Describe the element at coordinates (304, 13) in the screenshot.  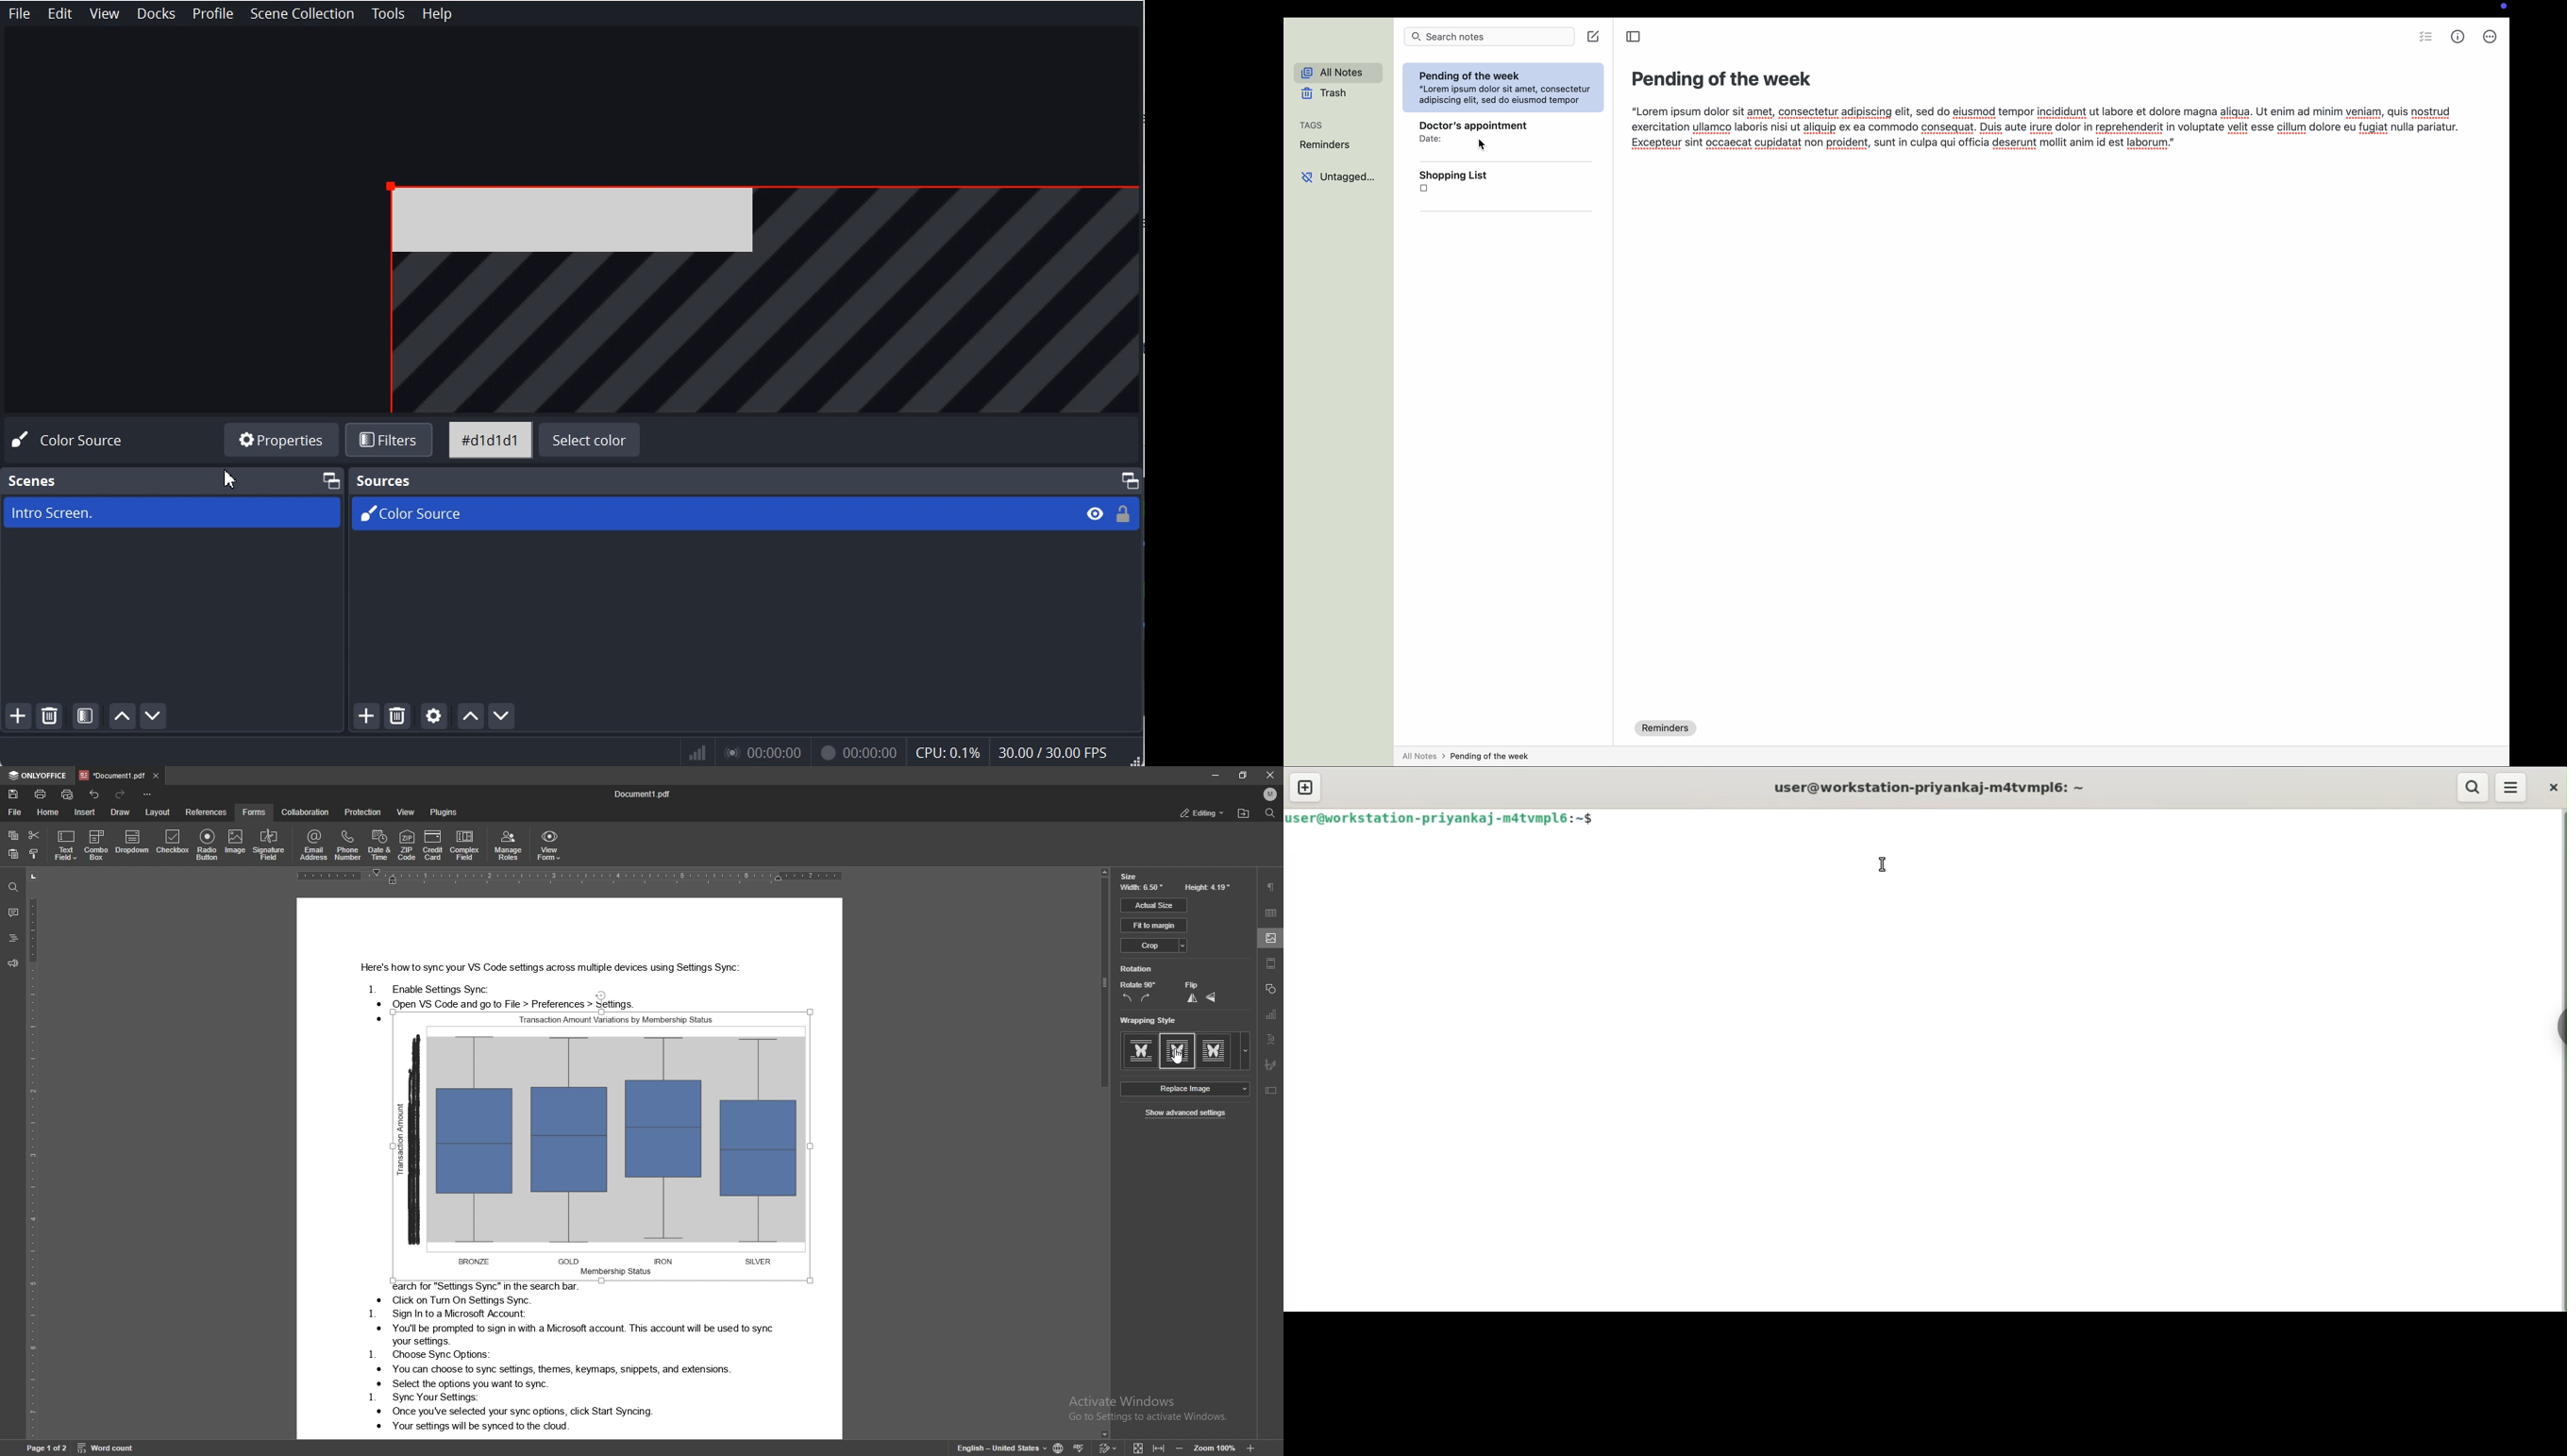
I see `Scene Collection` at that location.